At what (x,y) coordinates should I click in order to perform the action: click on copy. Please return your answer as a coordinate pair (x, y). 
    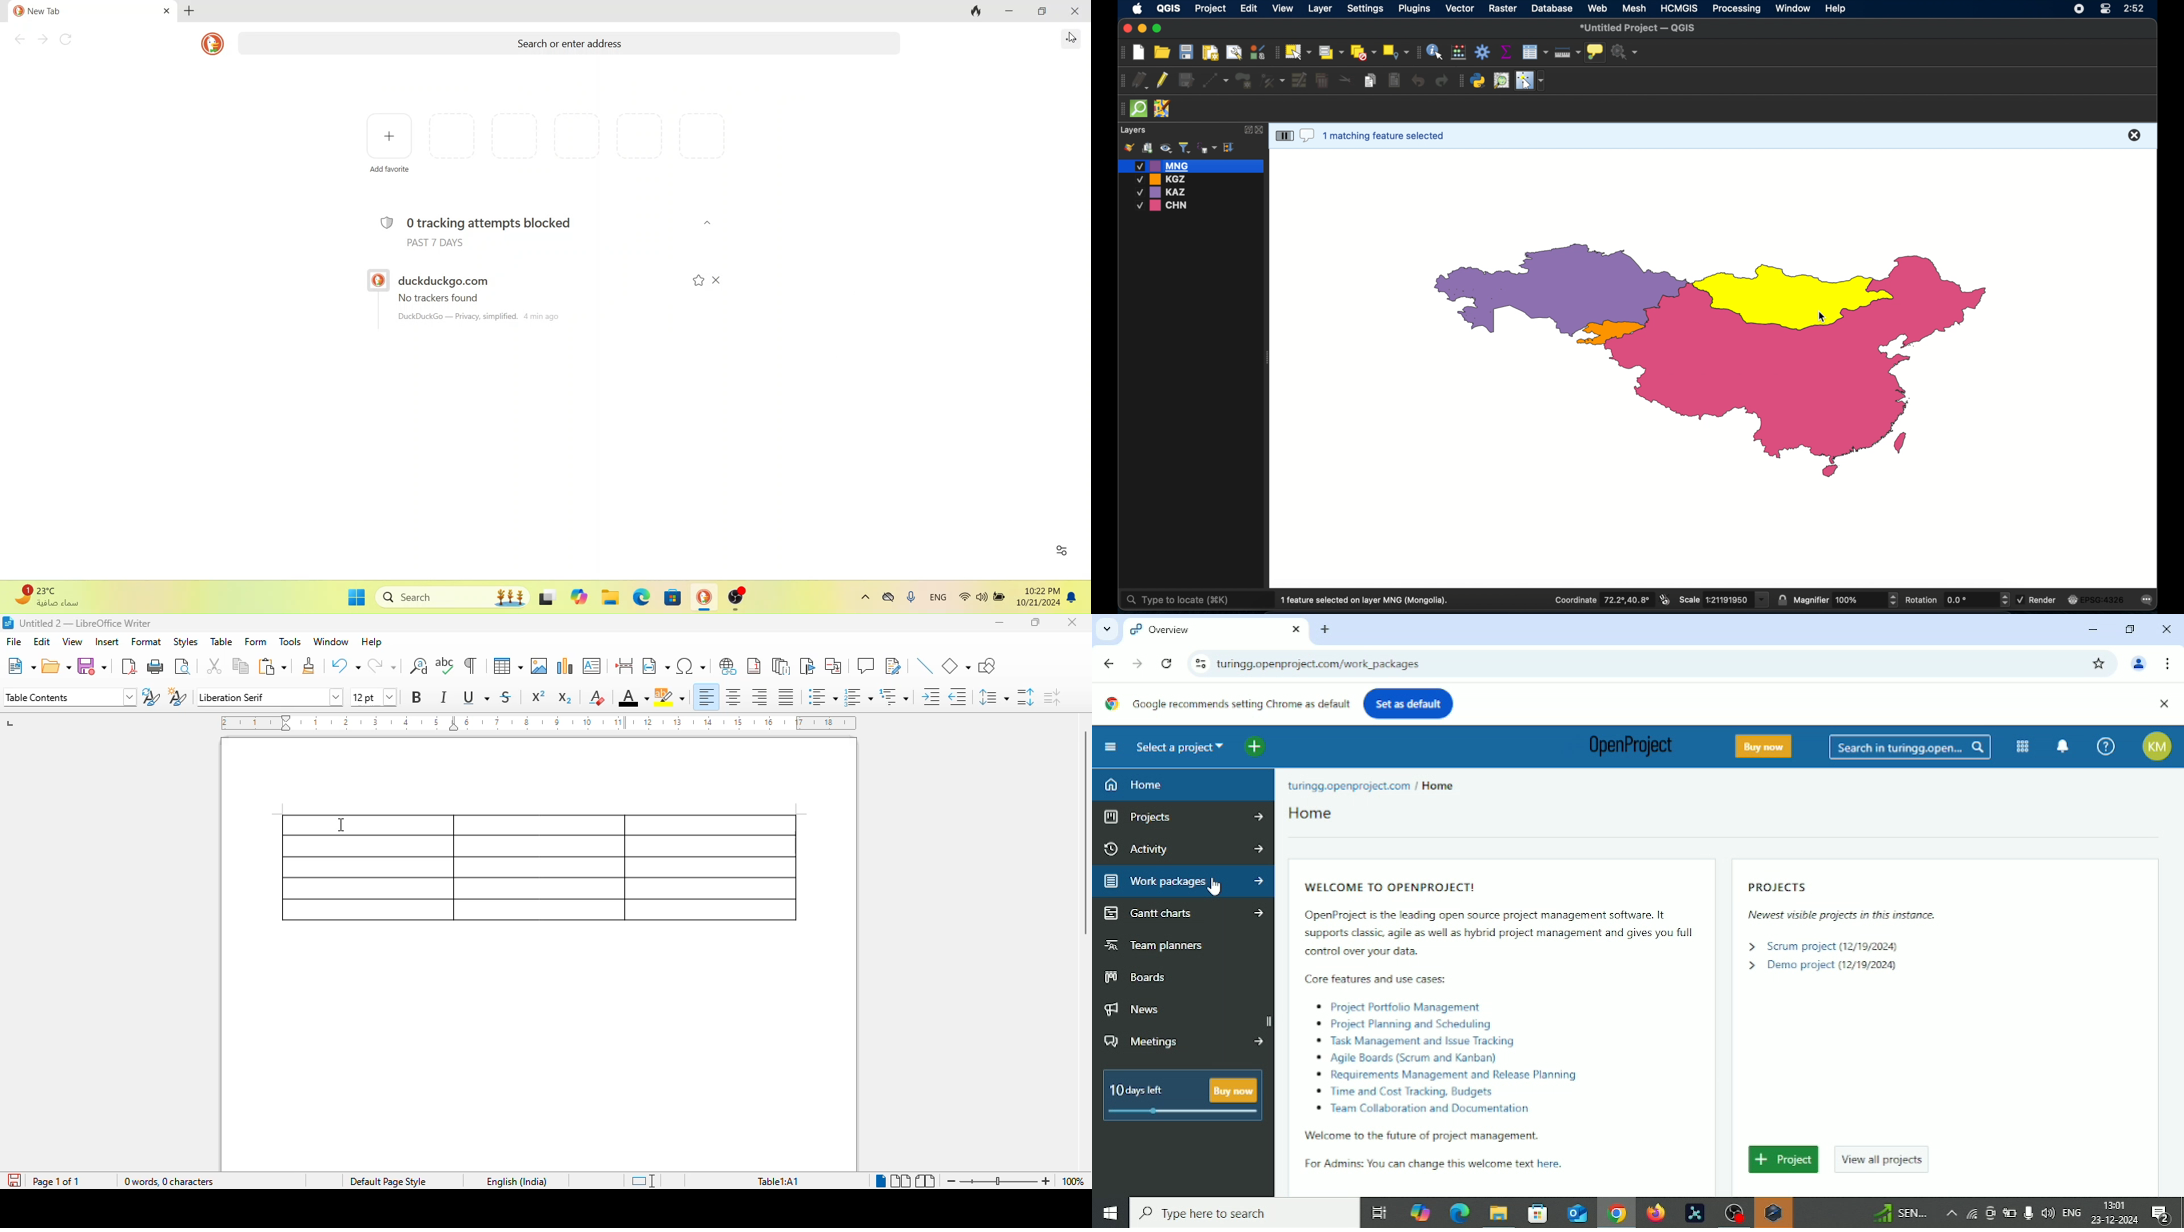
    Looking at the image, I should click on (241, 665).